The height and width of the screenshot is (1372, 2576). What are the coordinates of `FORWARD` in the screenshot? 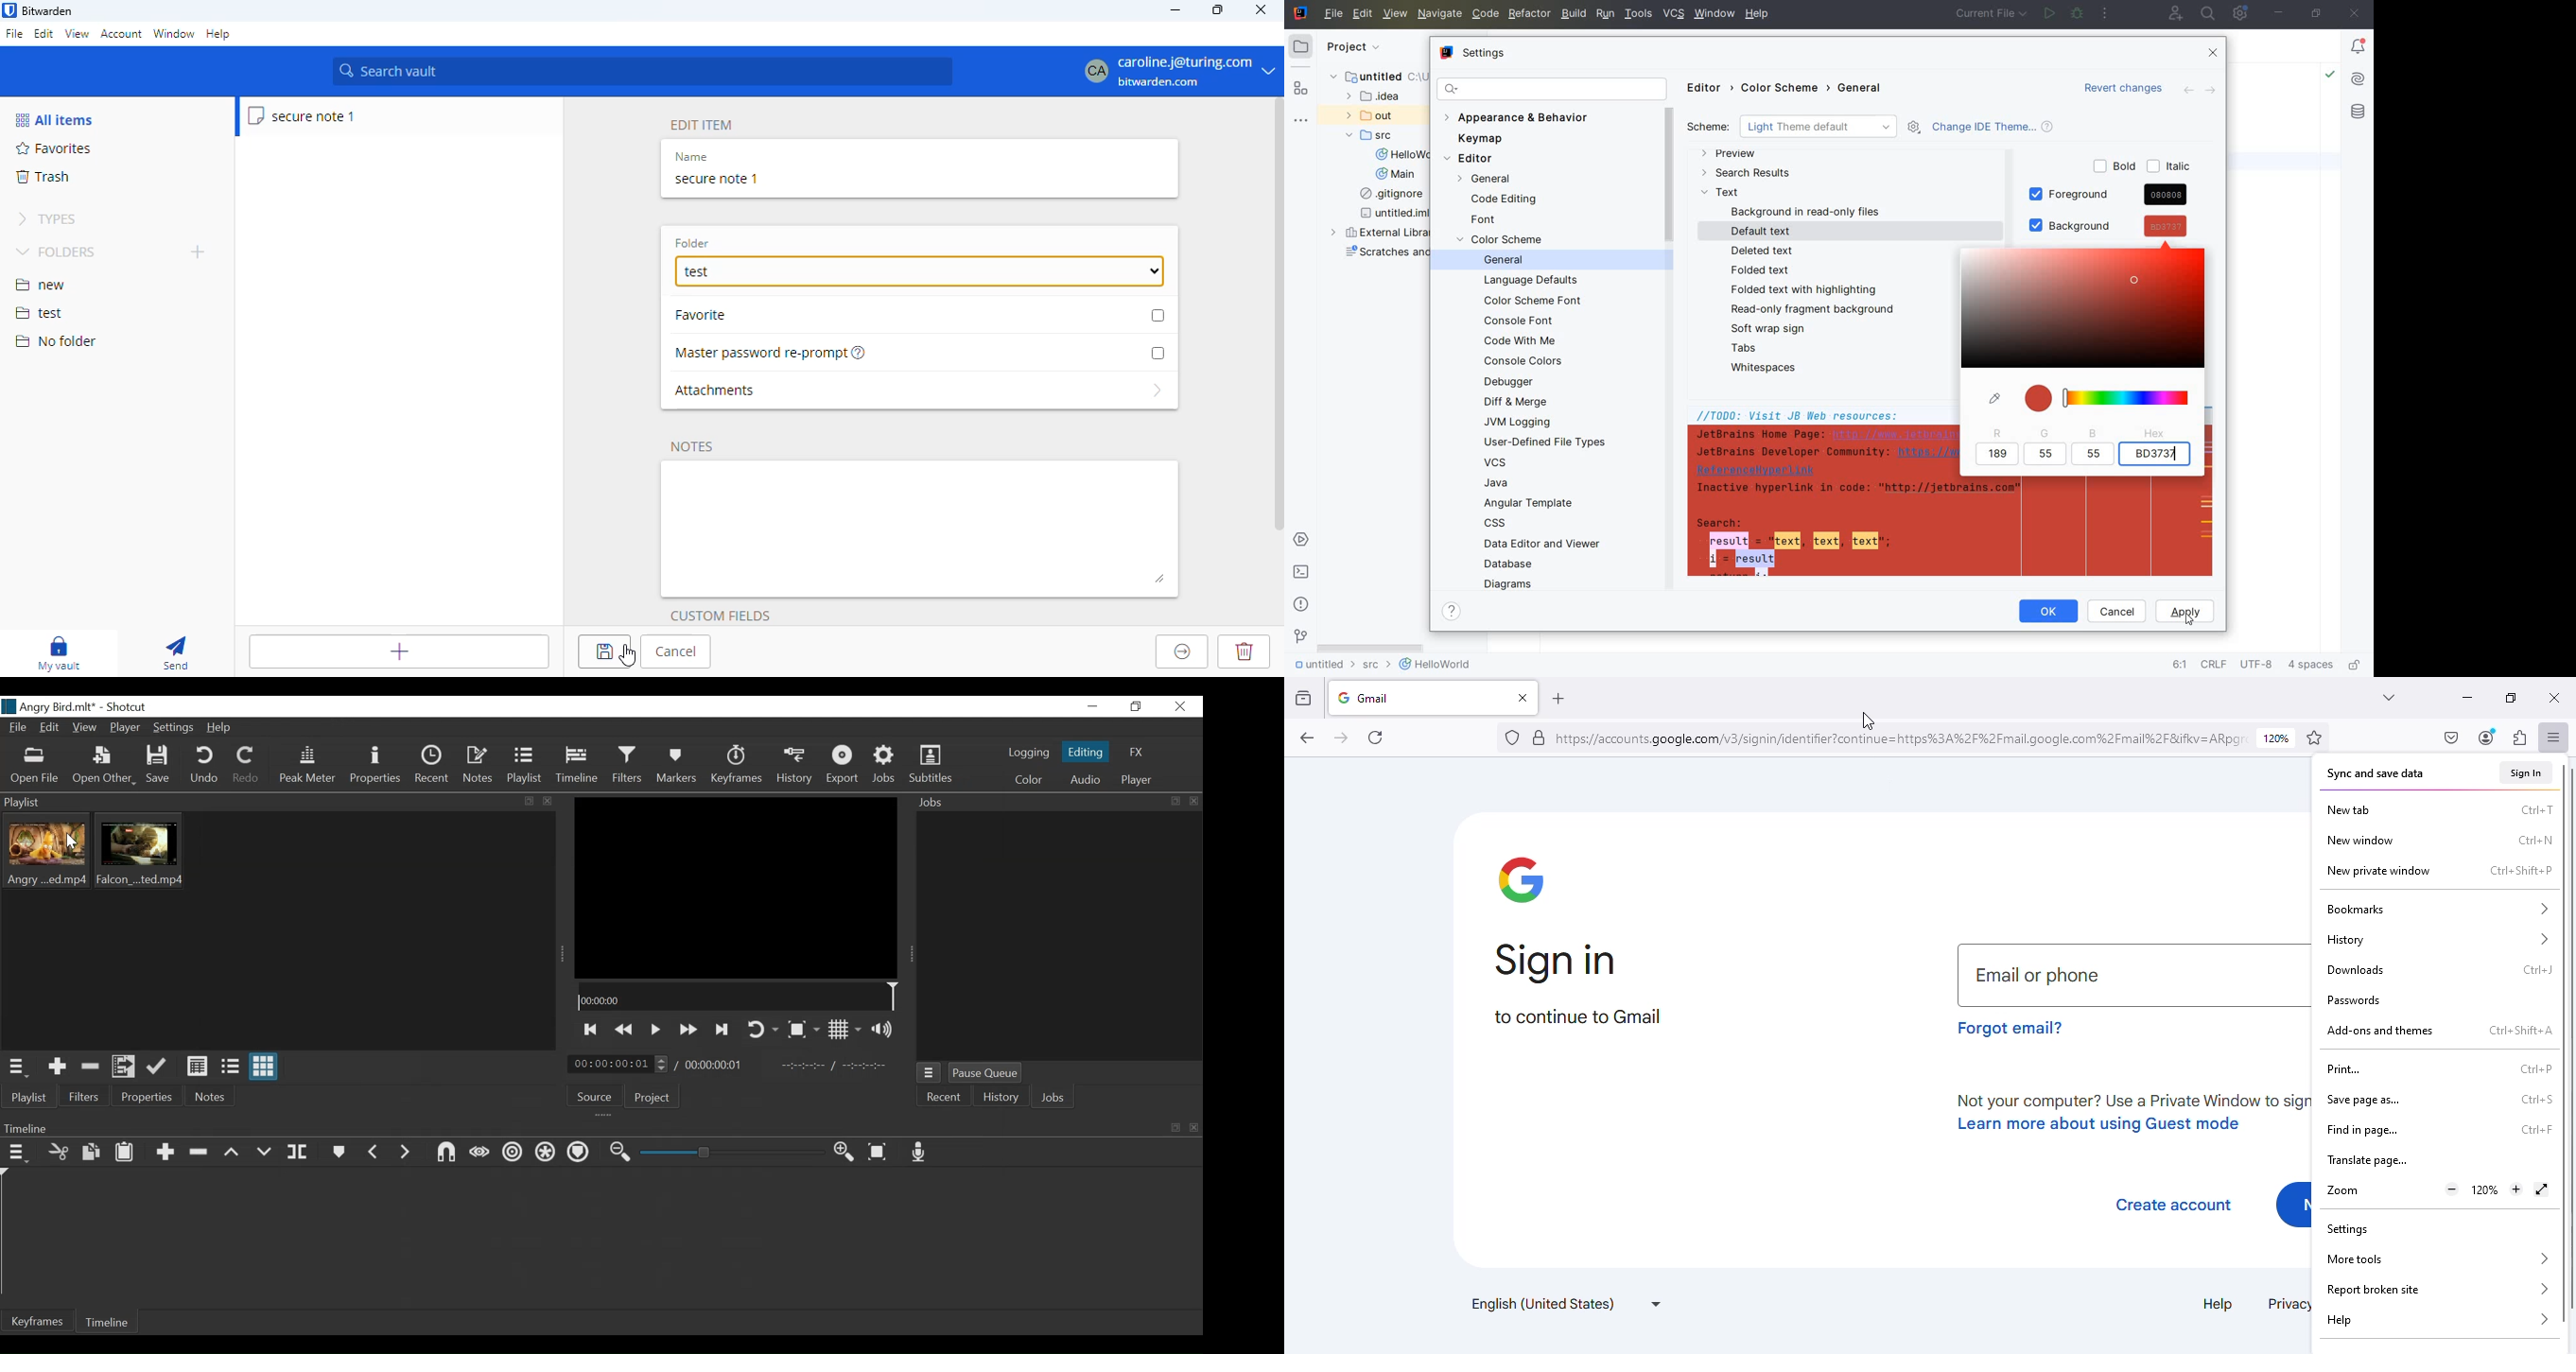 It's located at (2214, 91).